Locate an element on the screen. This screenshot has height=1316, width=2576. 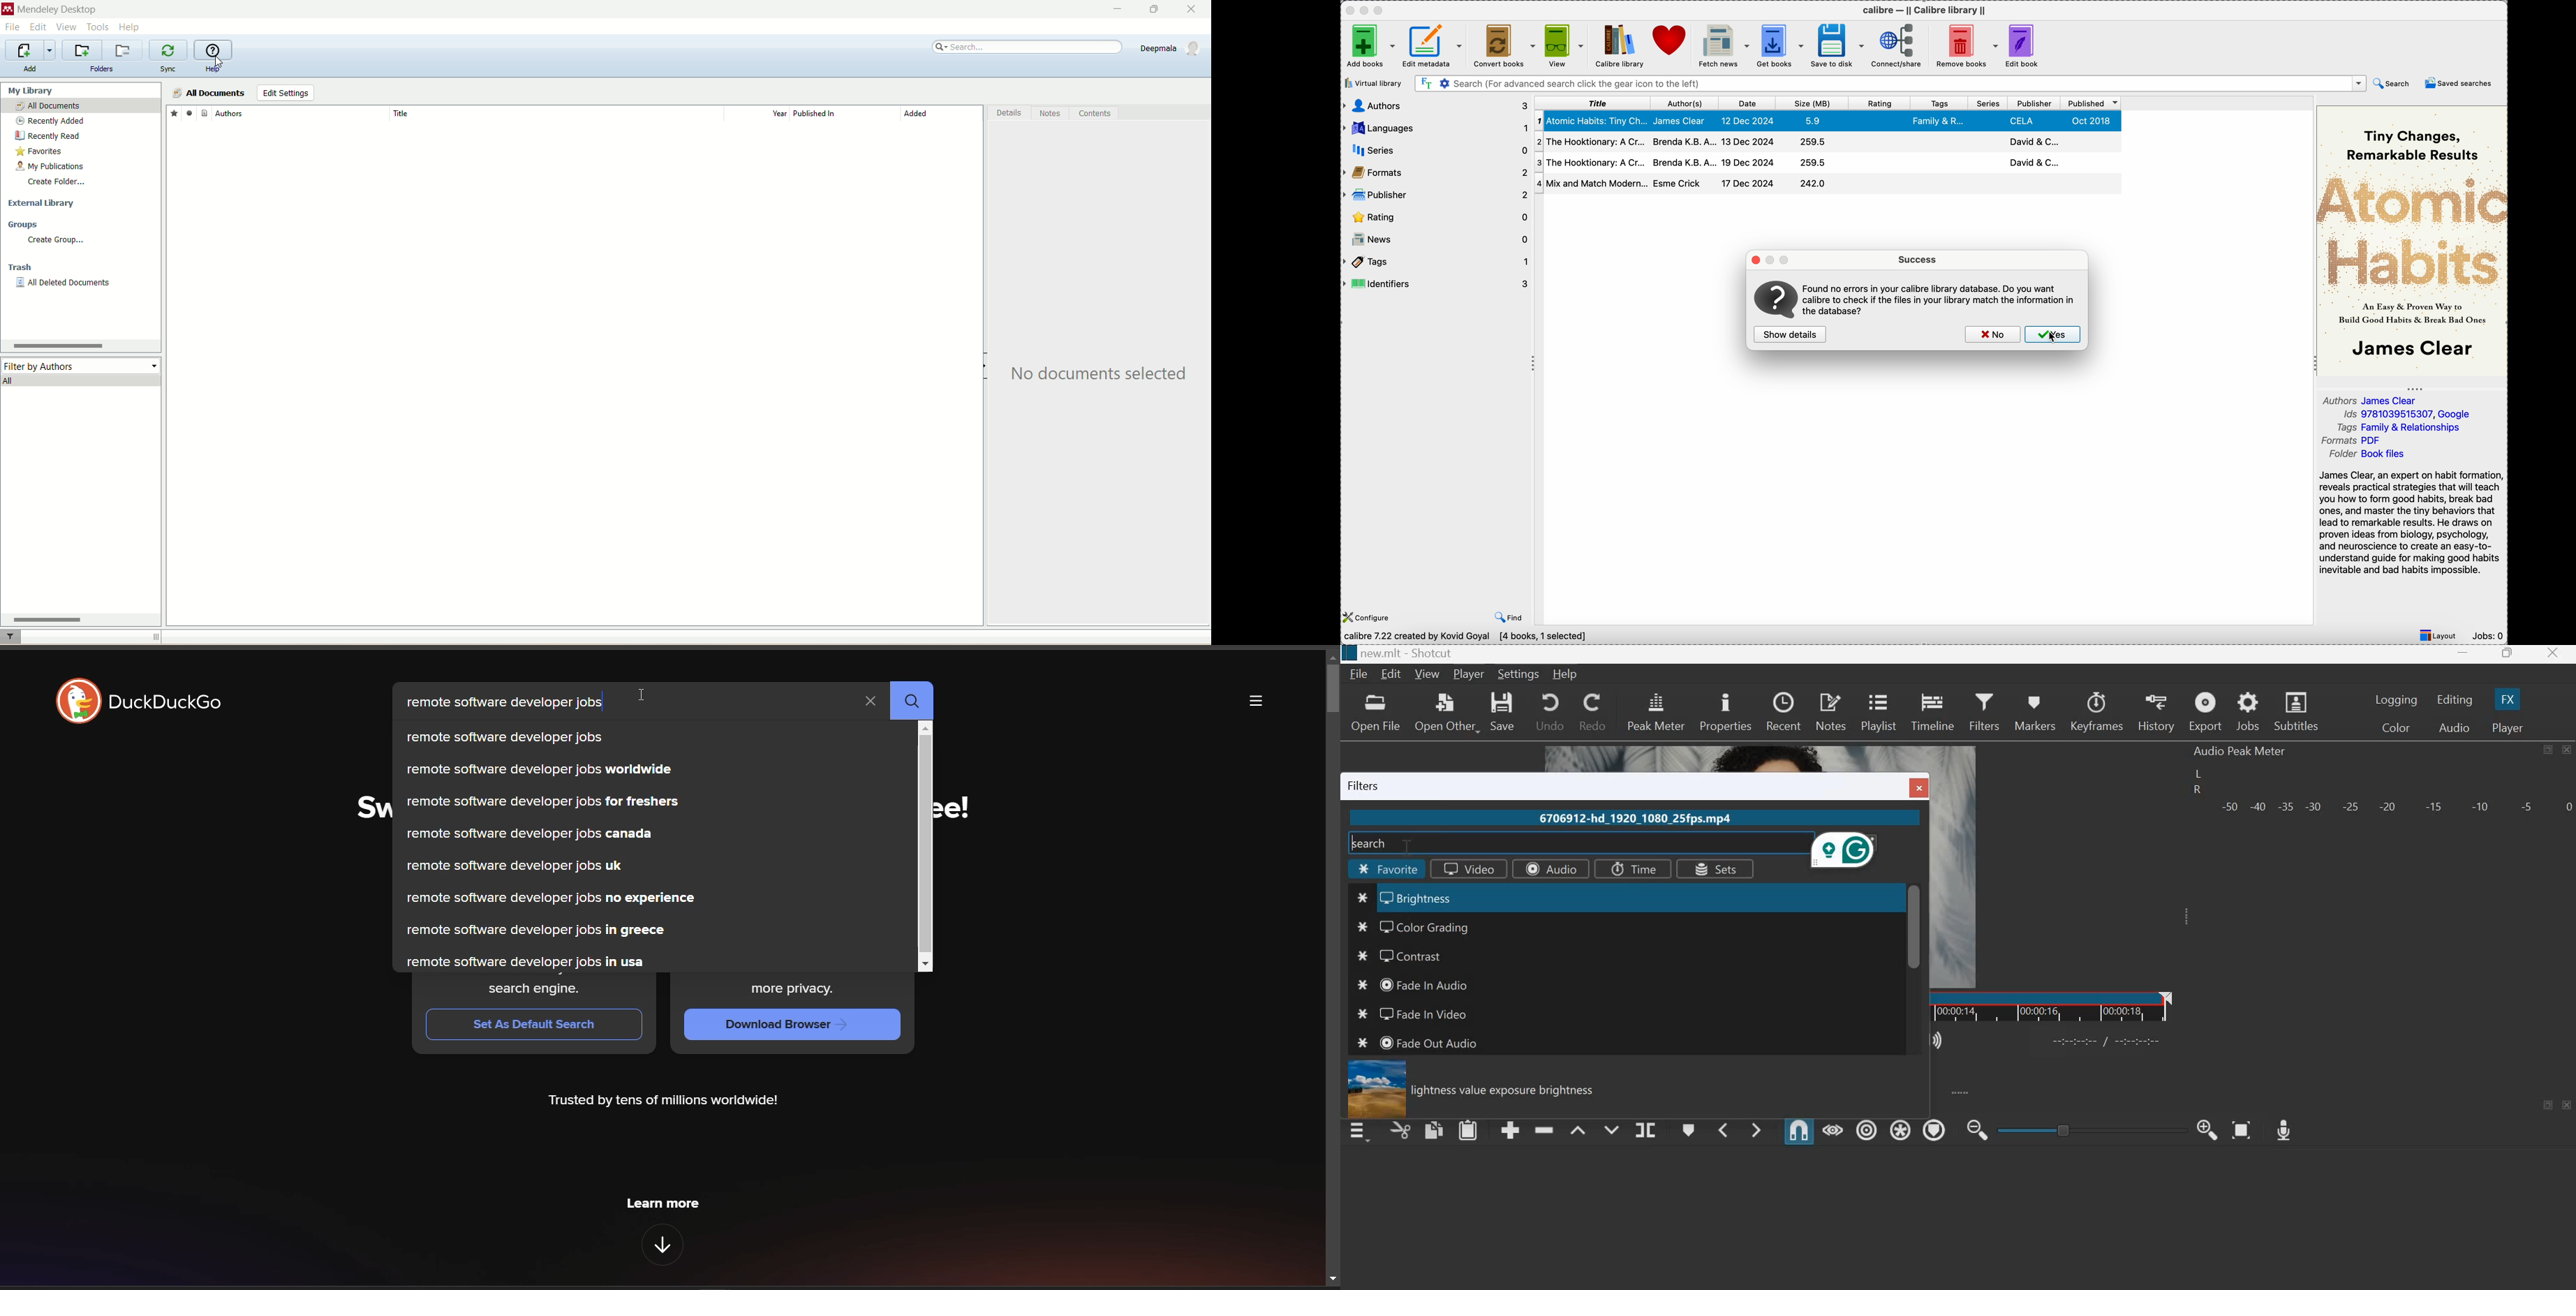
Create/edit marker is located at coordinates (1689, 1130).